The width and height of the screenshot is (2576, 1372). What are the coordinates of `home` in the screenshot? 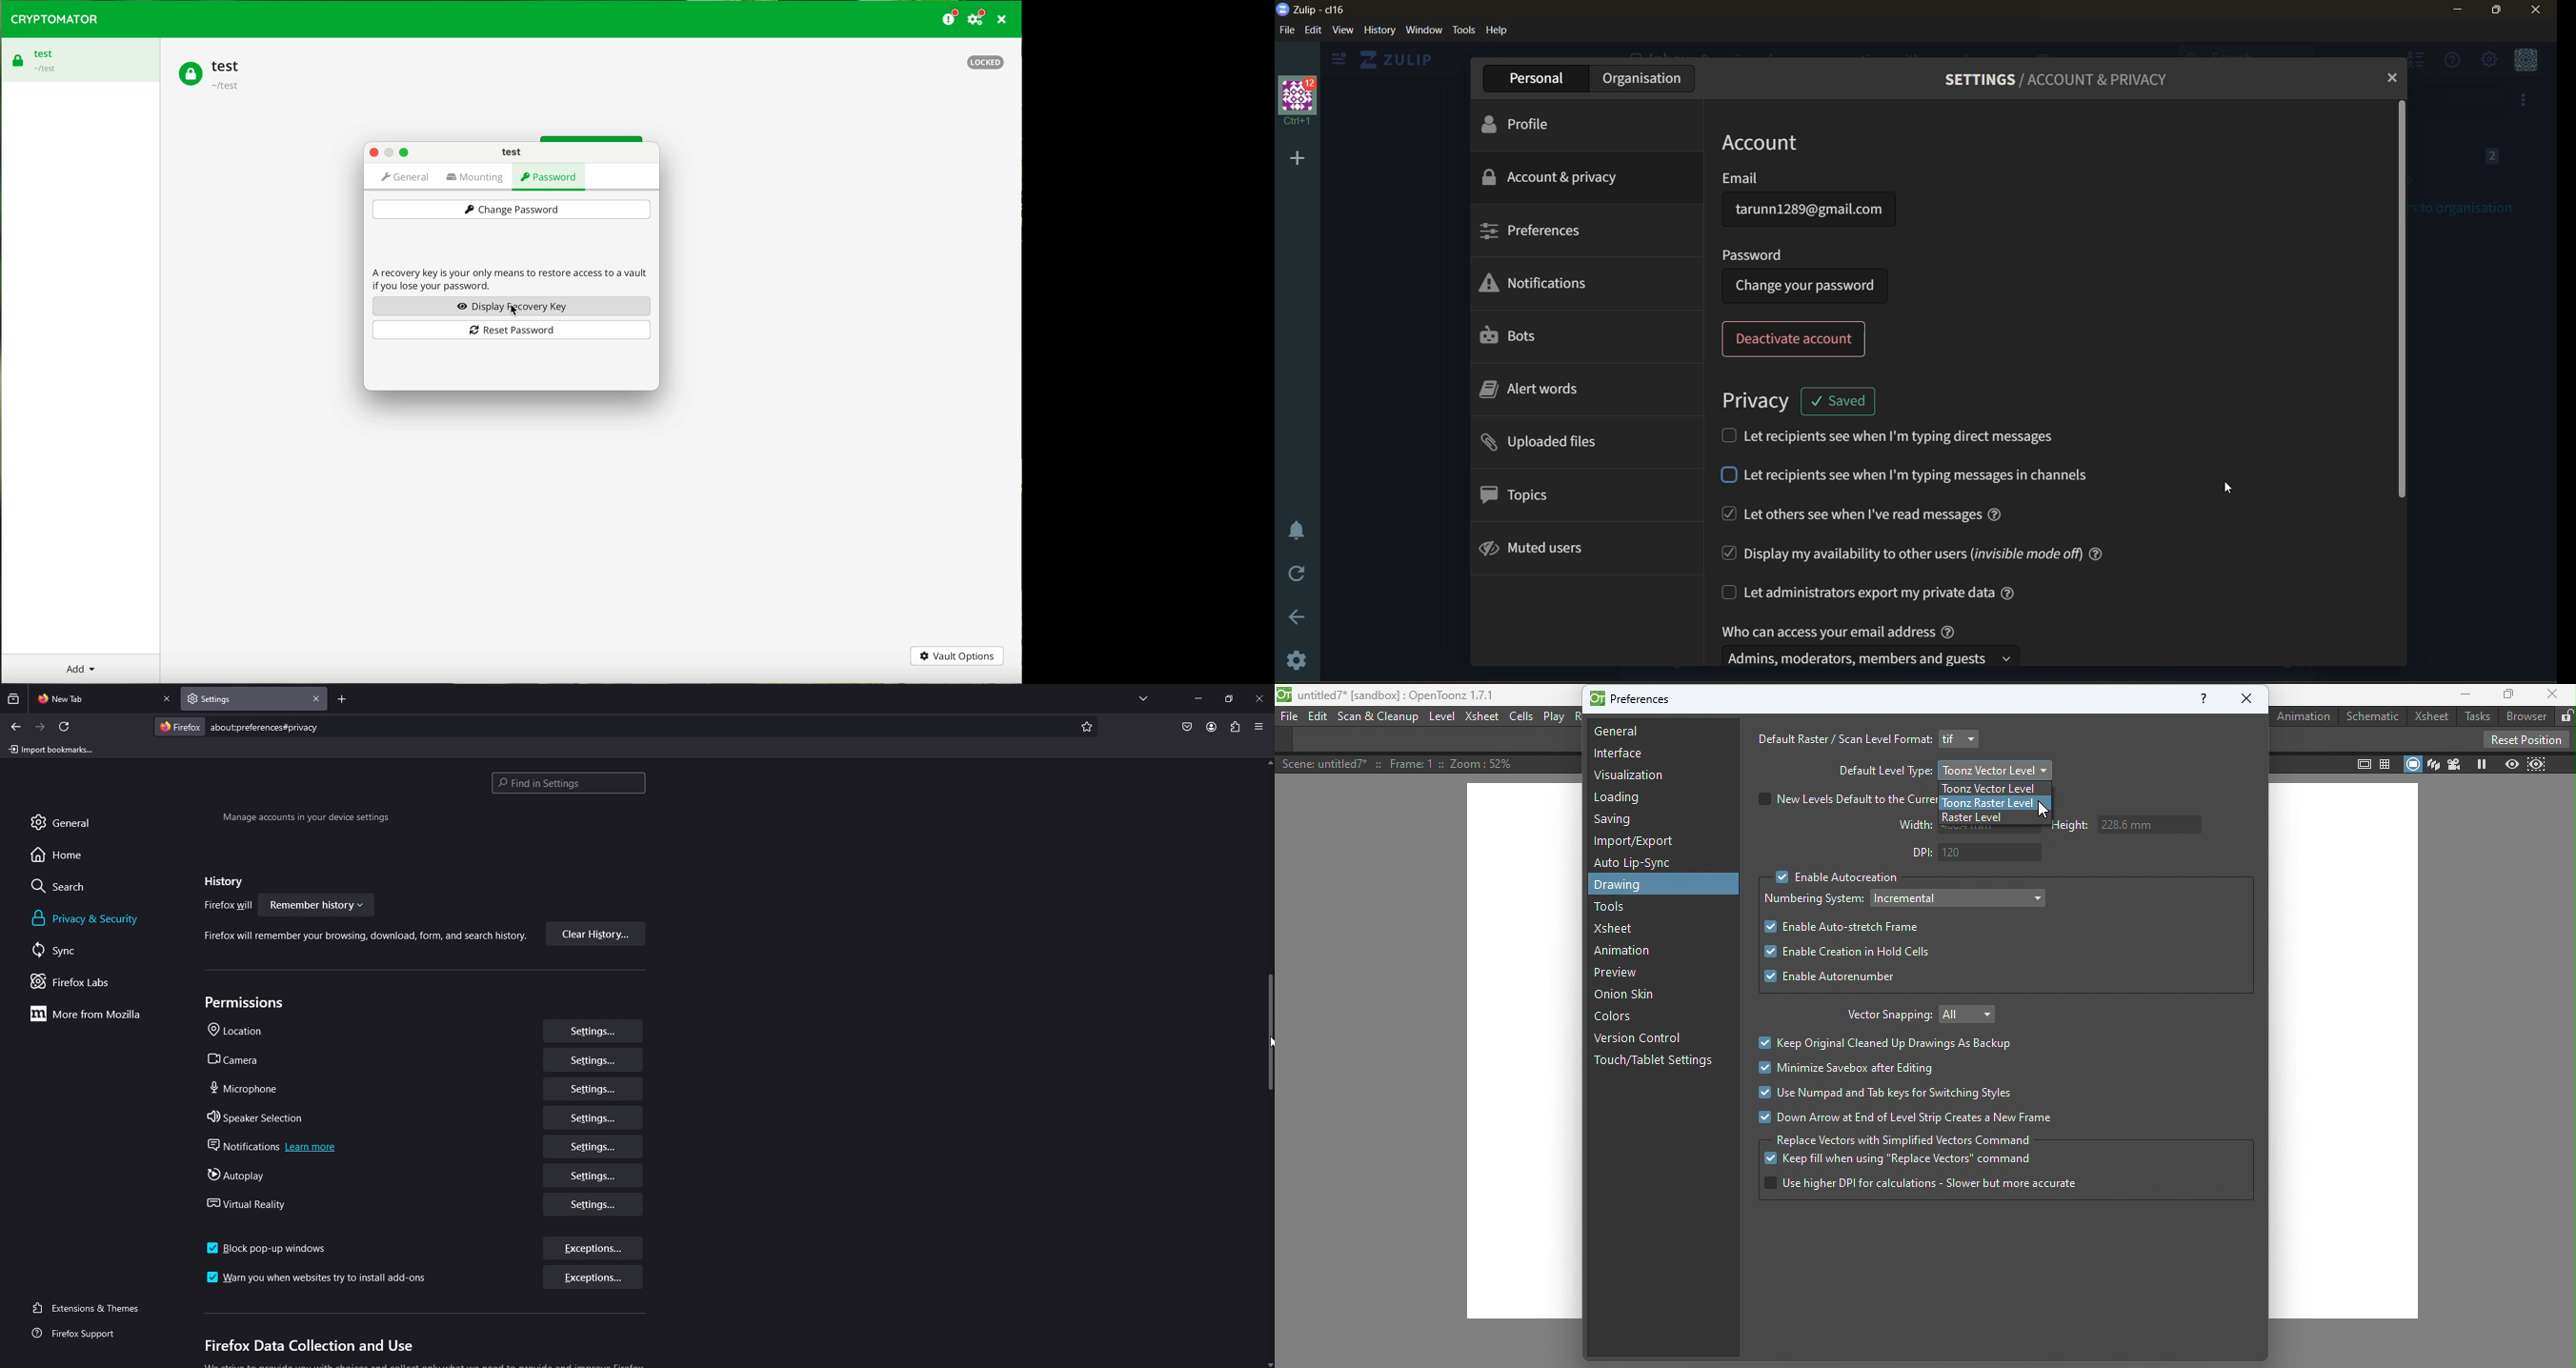 It's located at (68, 854).